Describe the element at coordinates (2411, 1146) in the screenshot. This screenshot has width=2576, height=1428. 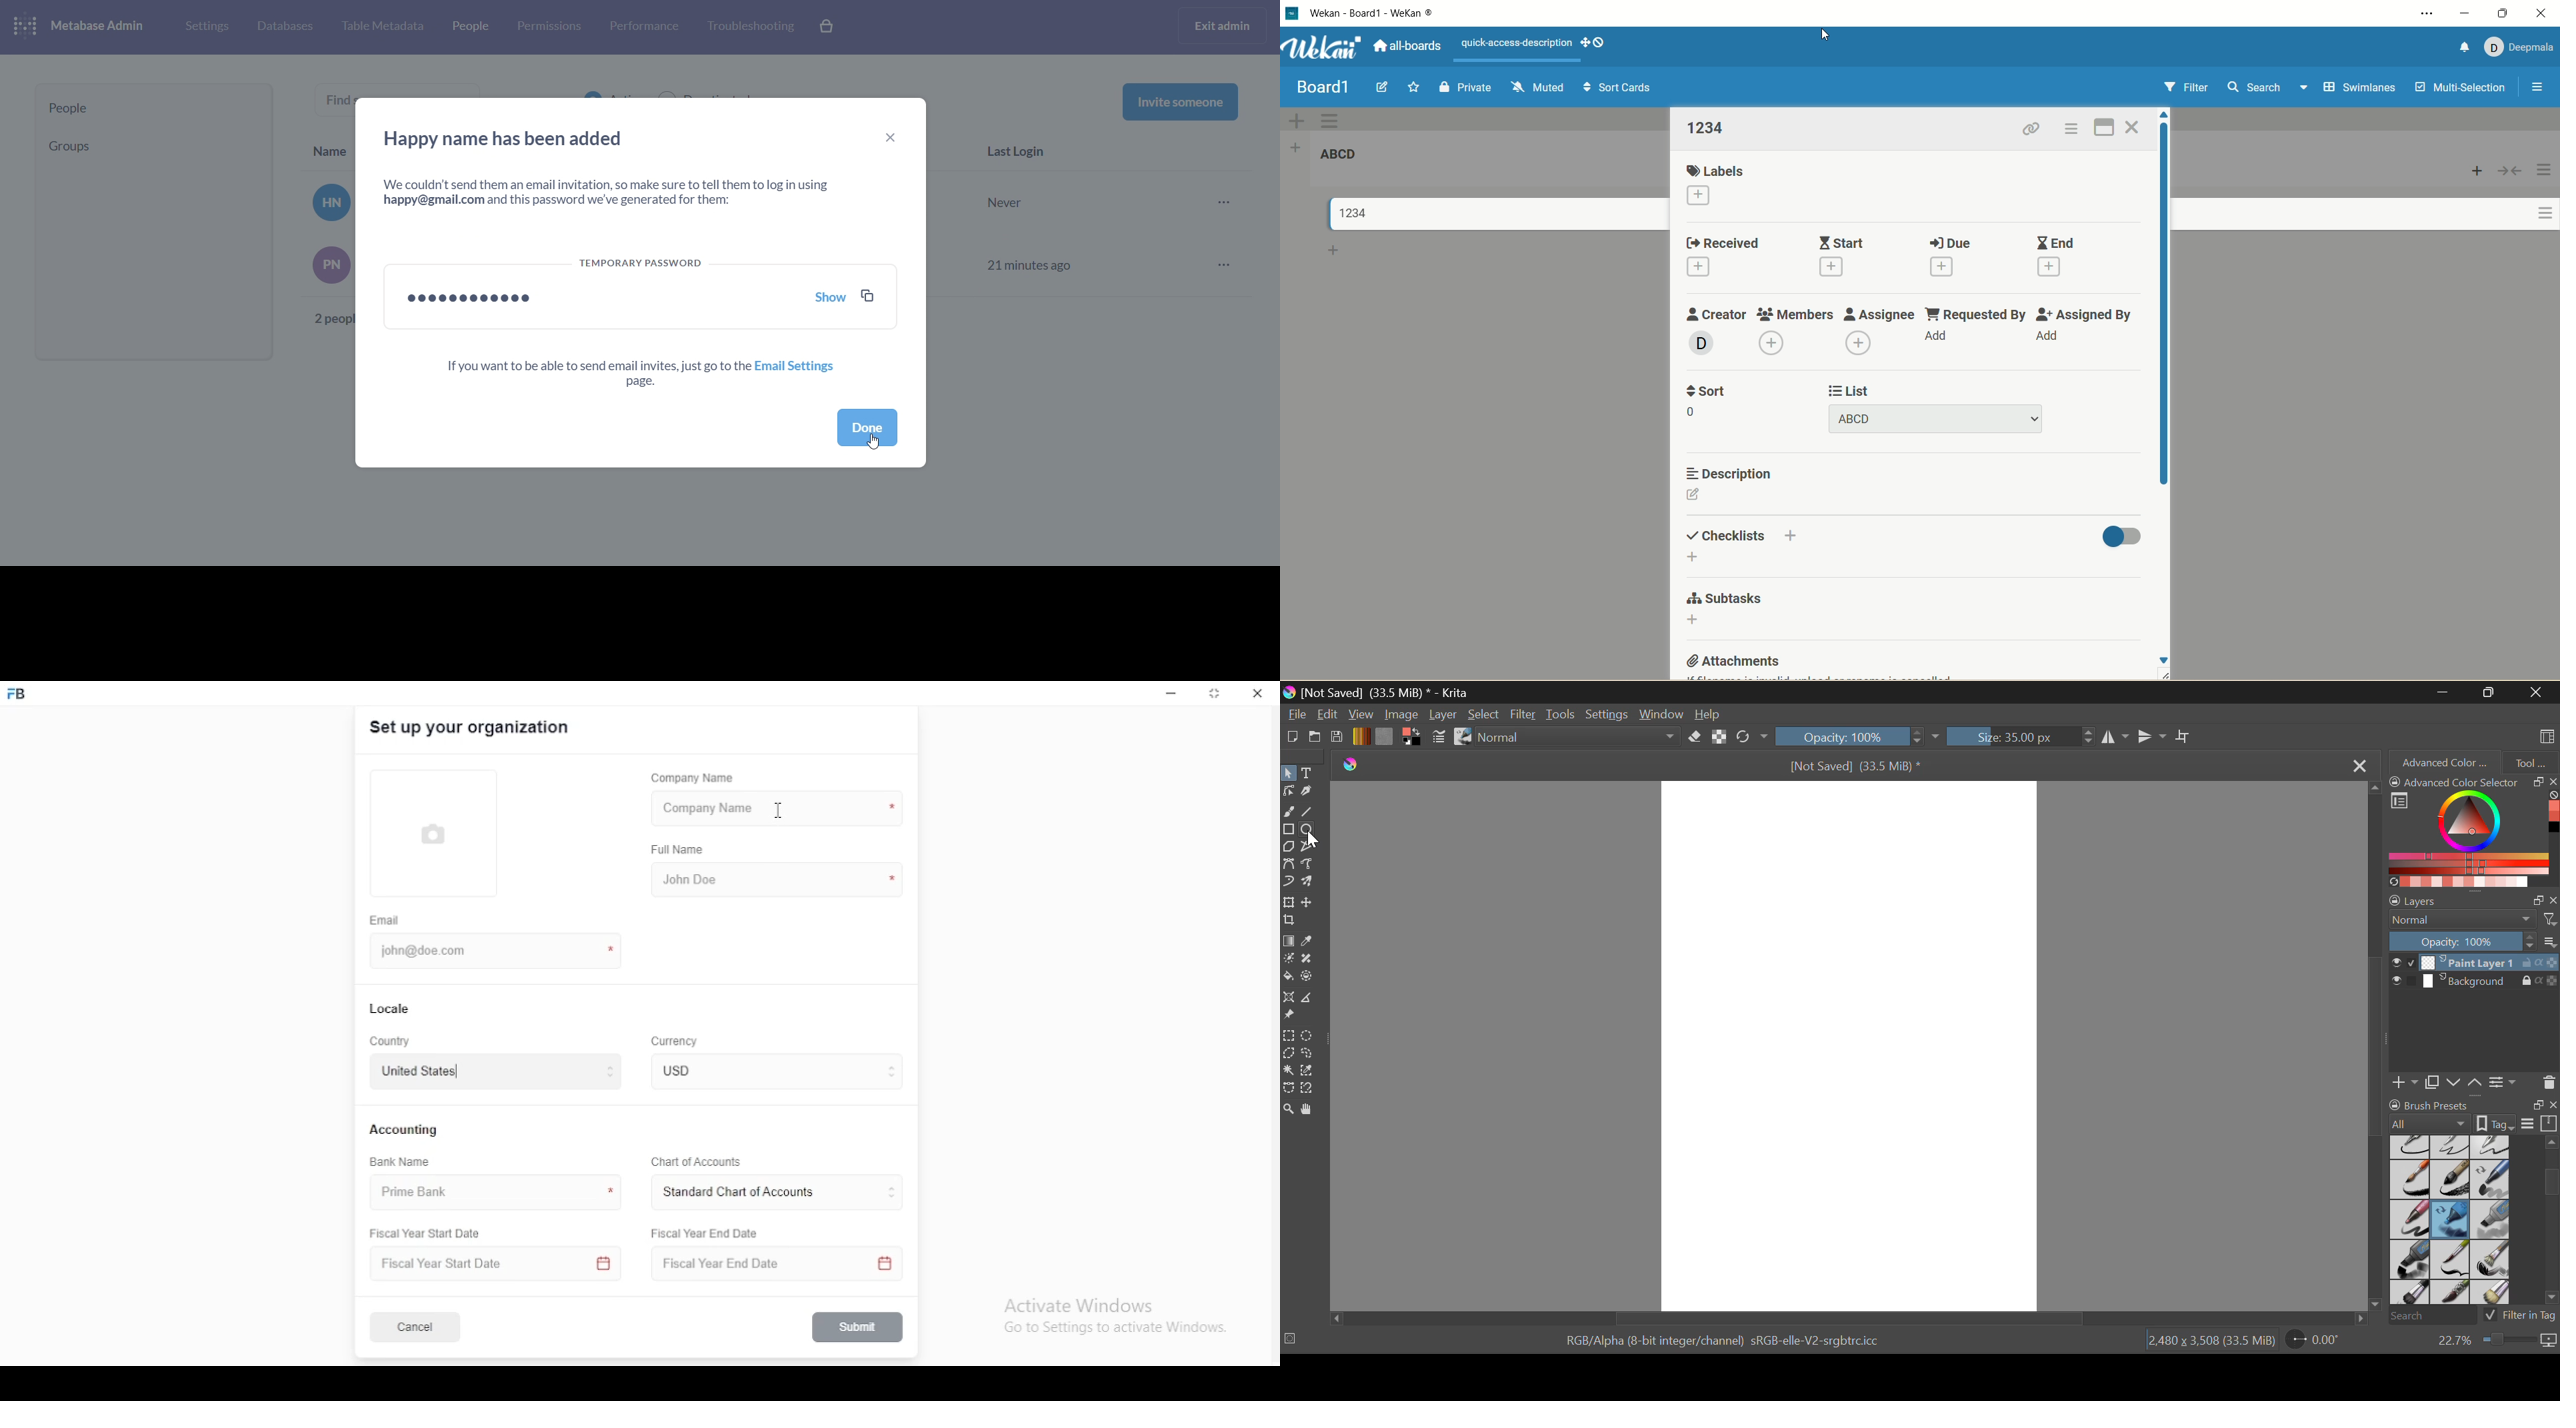
I see `Ink-2 Fineliner` at that location.